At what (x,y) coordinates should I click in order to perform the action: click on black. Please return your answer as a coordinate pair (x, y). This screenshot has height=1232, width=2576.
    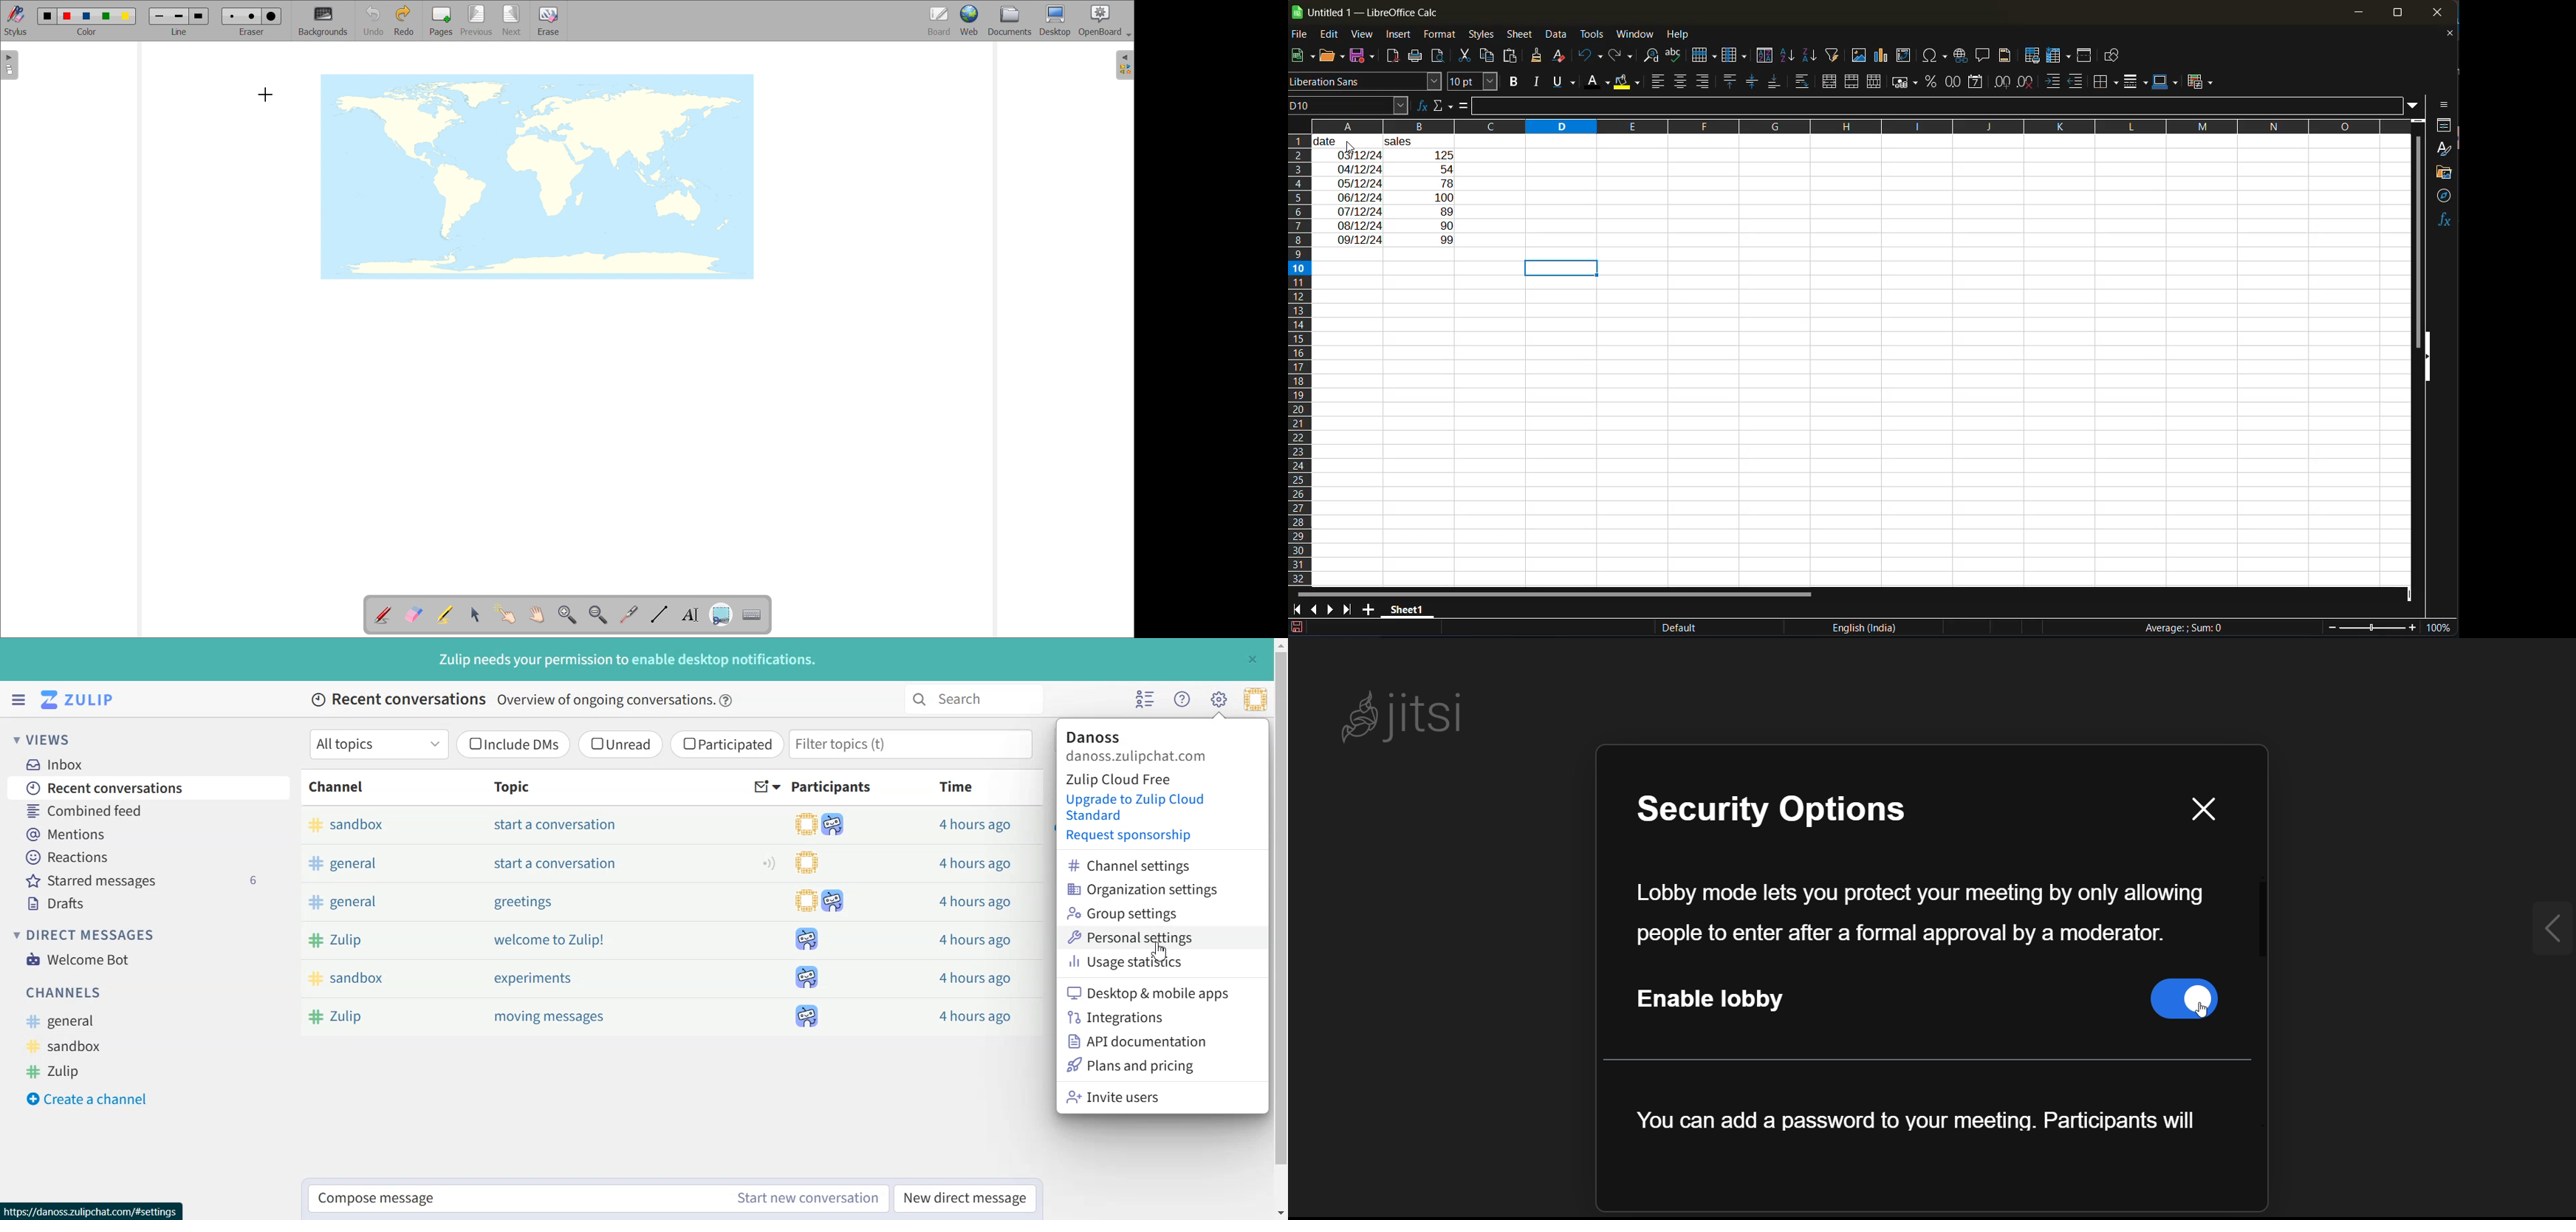
    Looking at the image, I should click on (48, 15).